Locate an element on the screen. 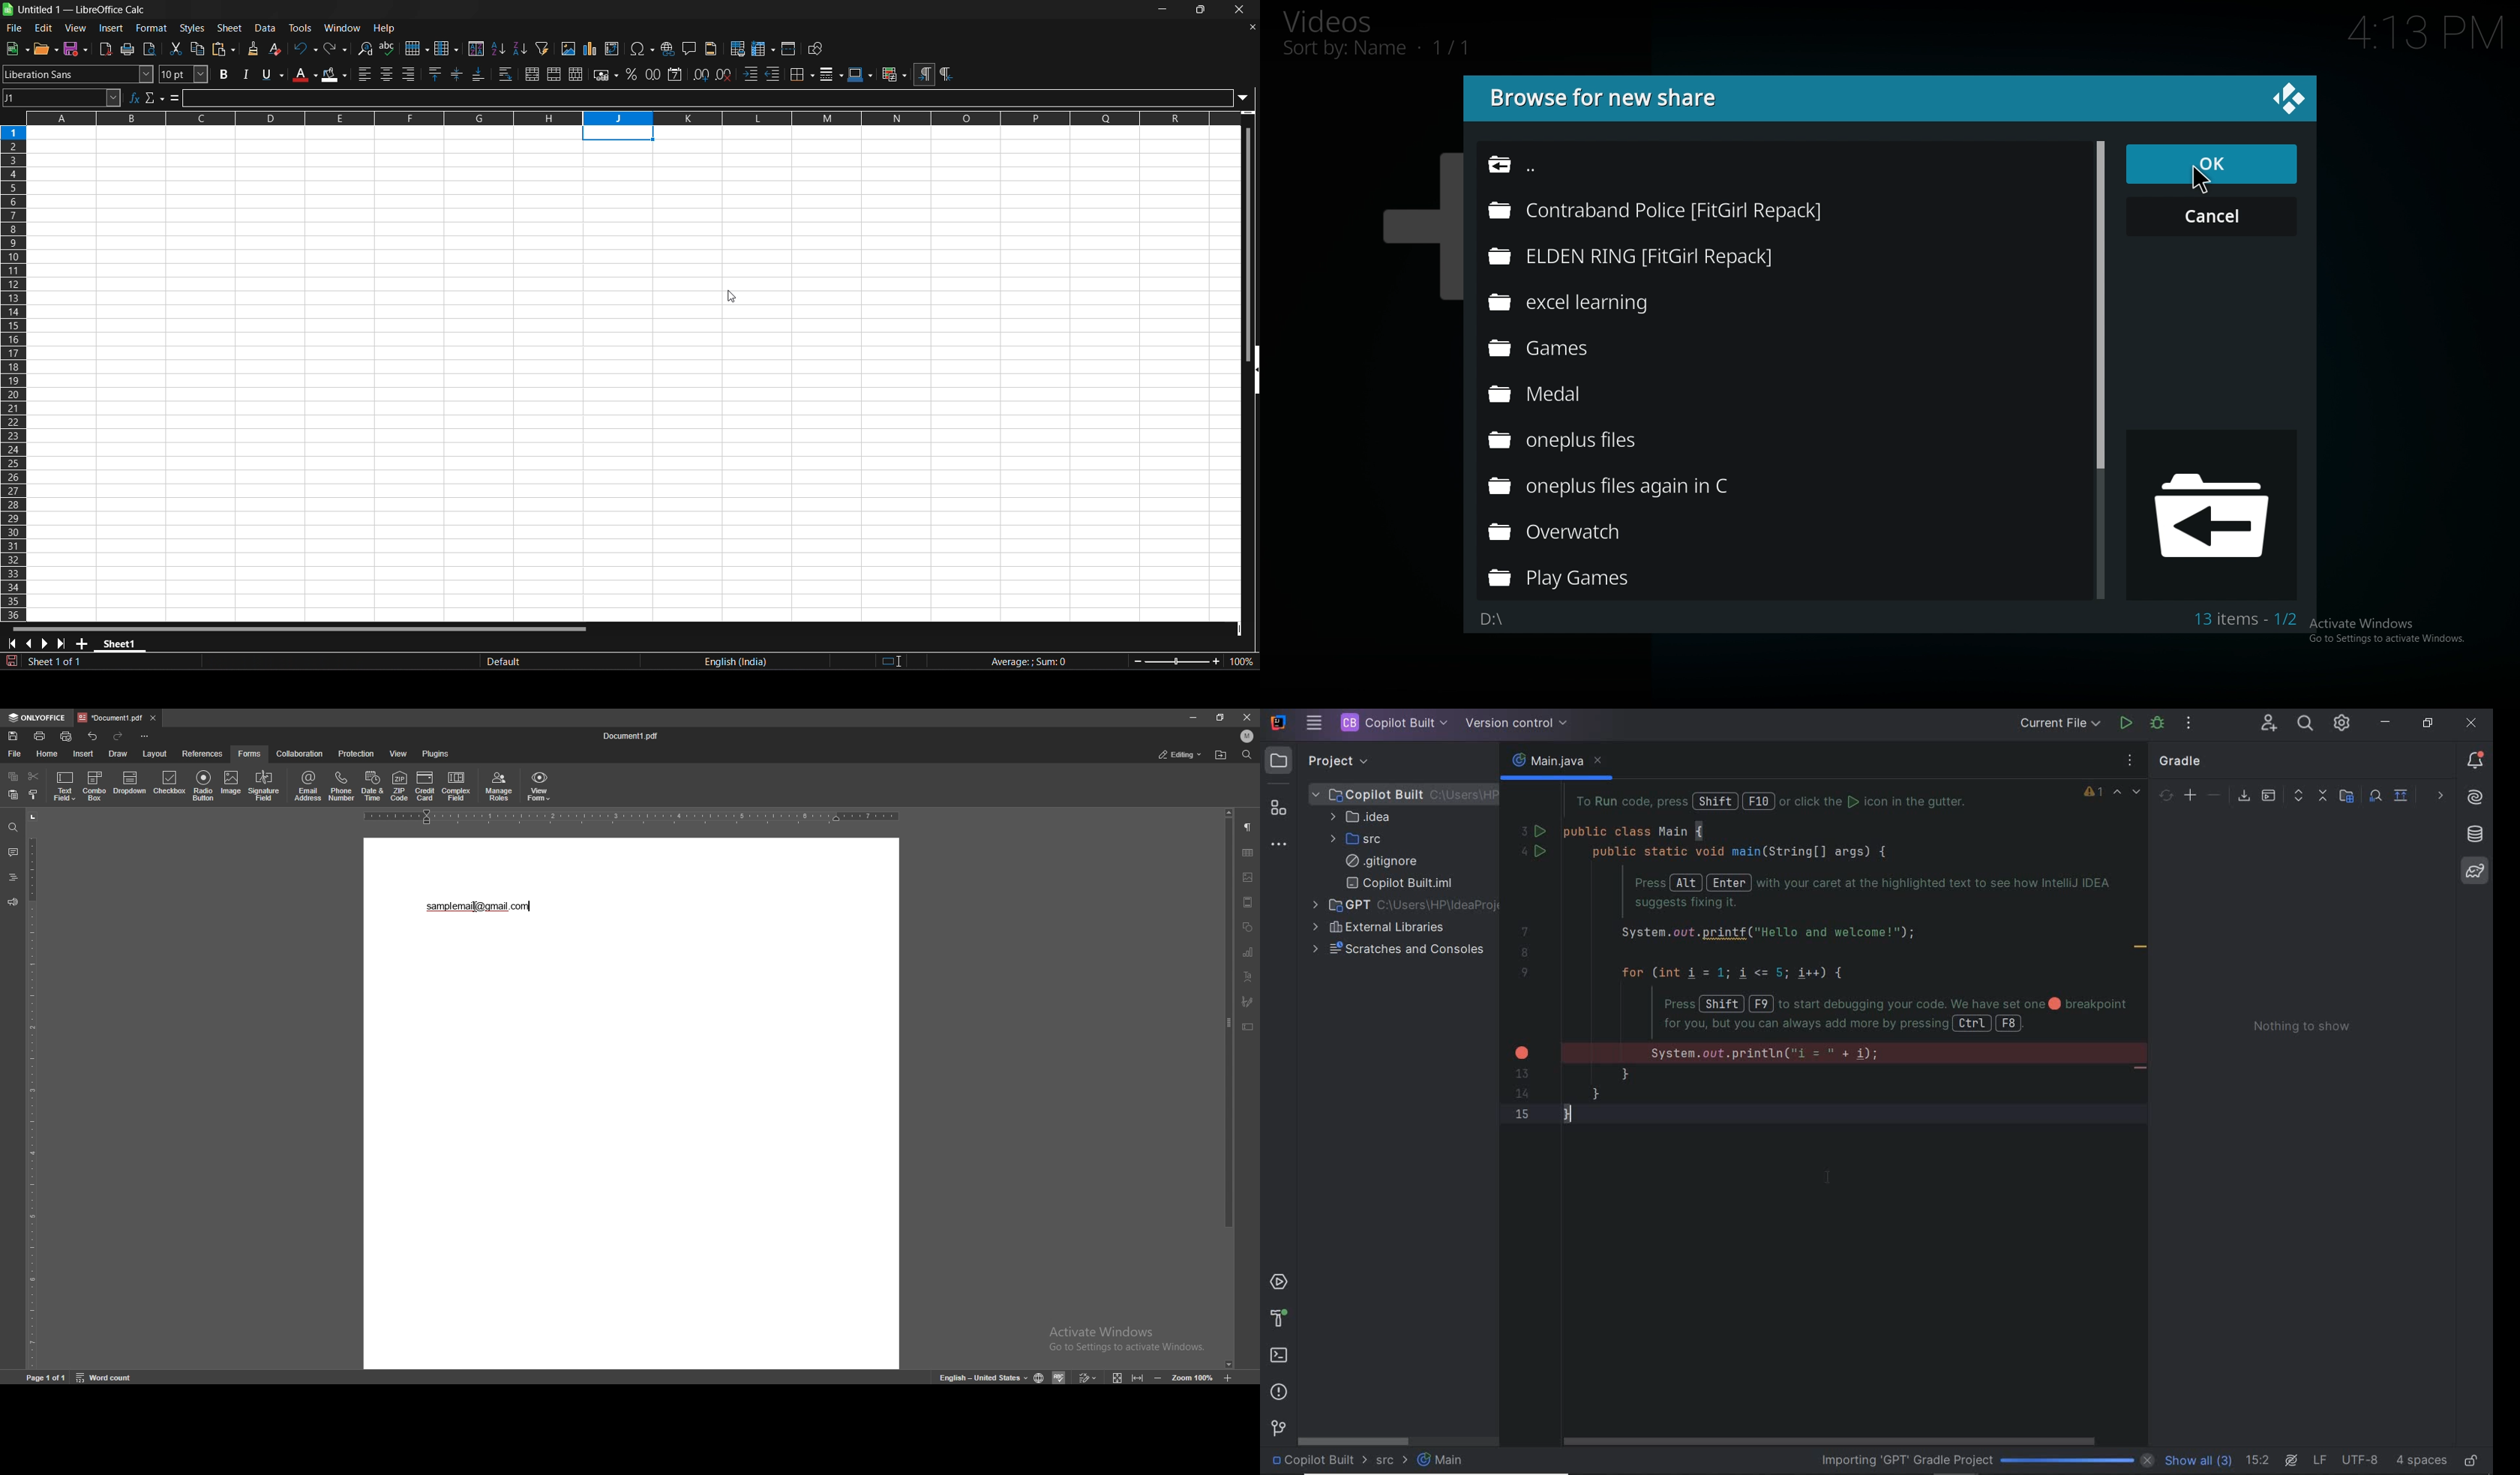 This screenshot has width=2520, height=1484. folder is located at coordinates (1584, 532).